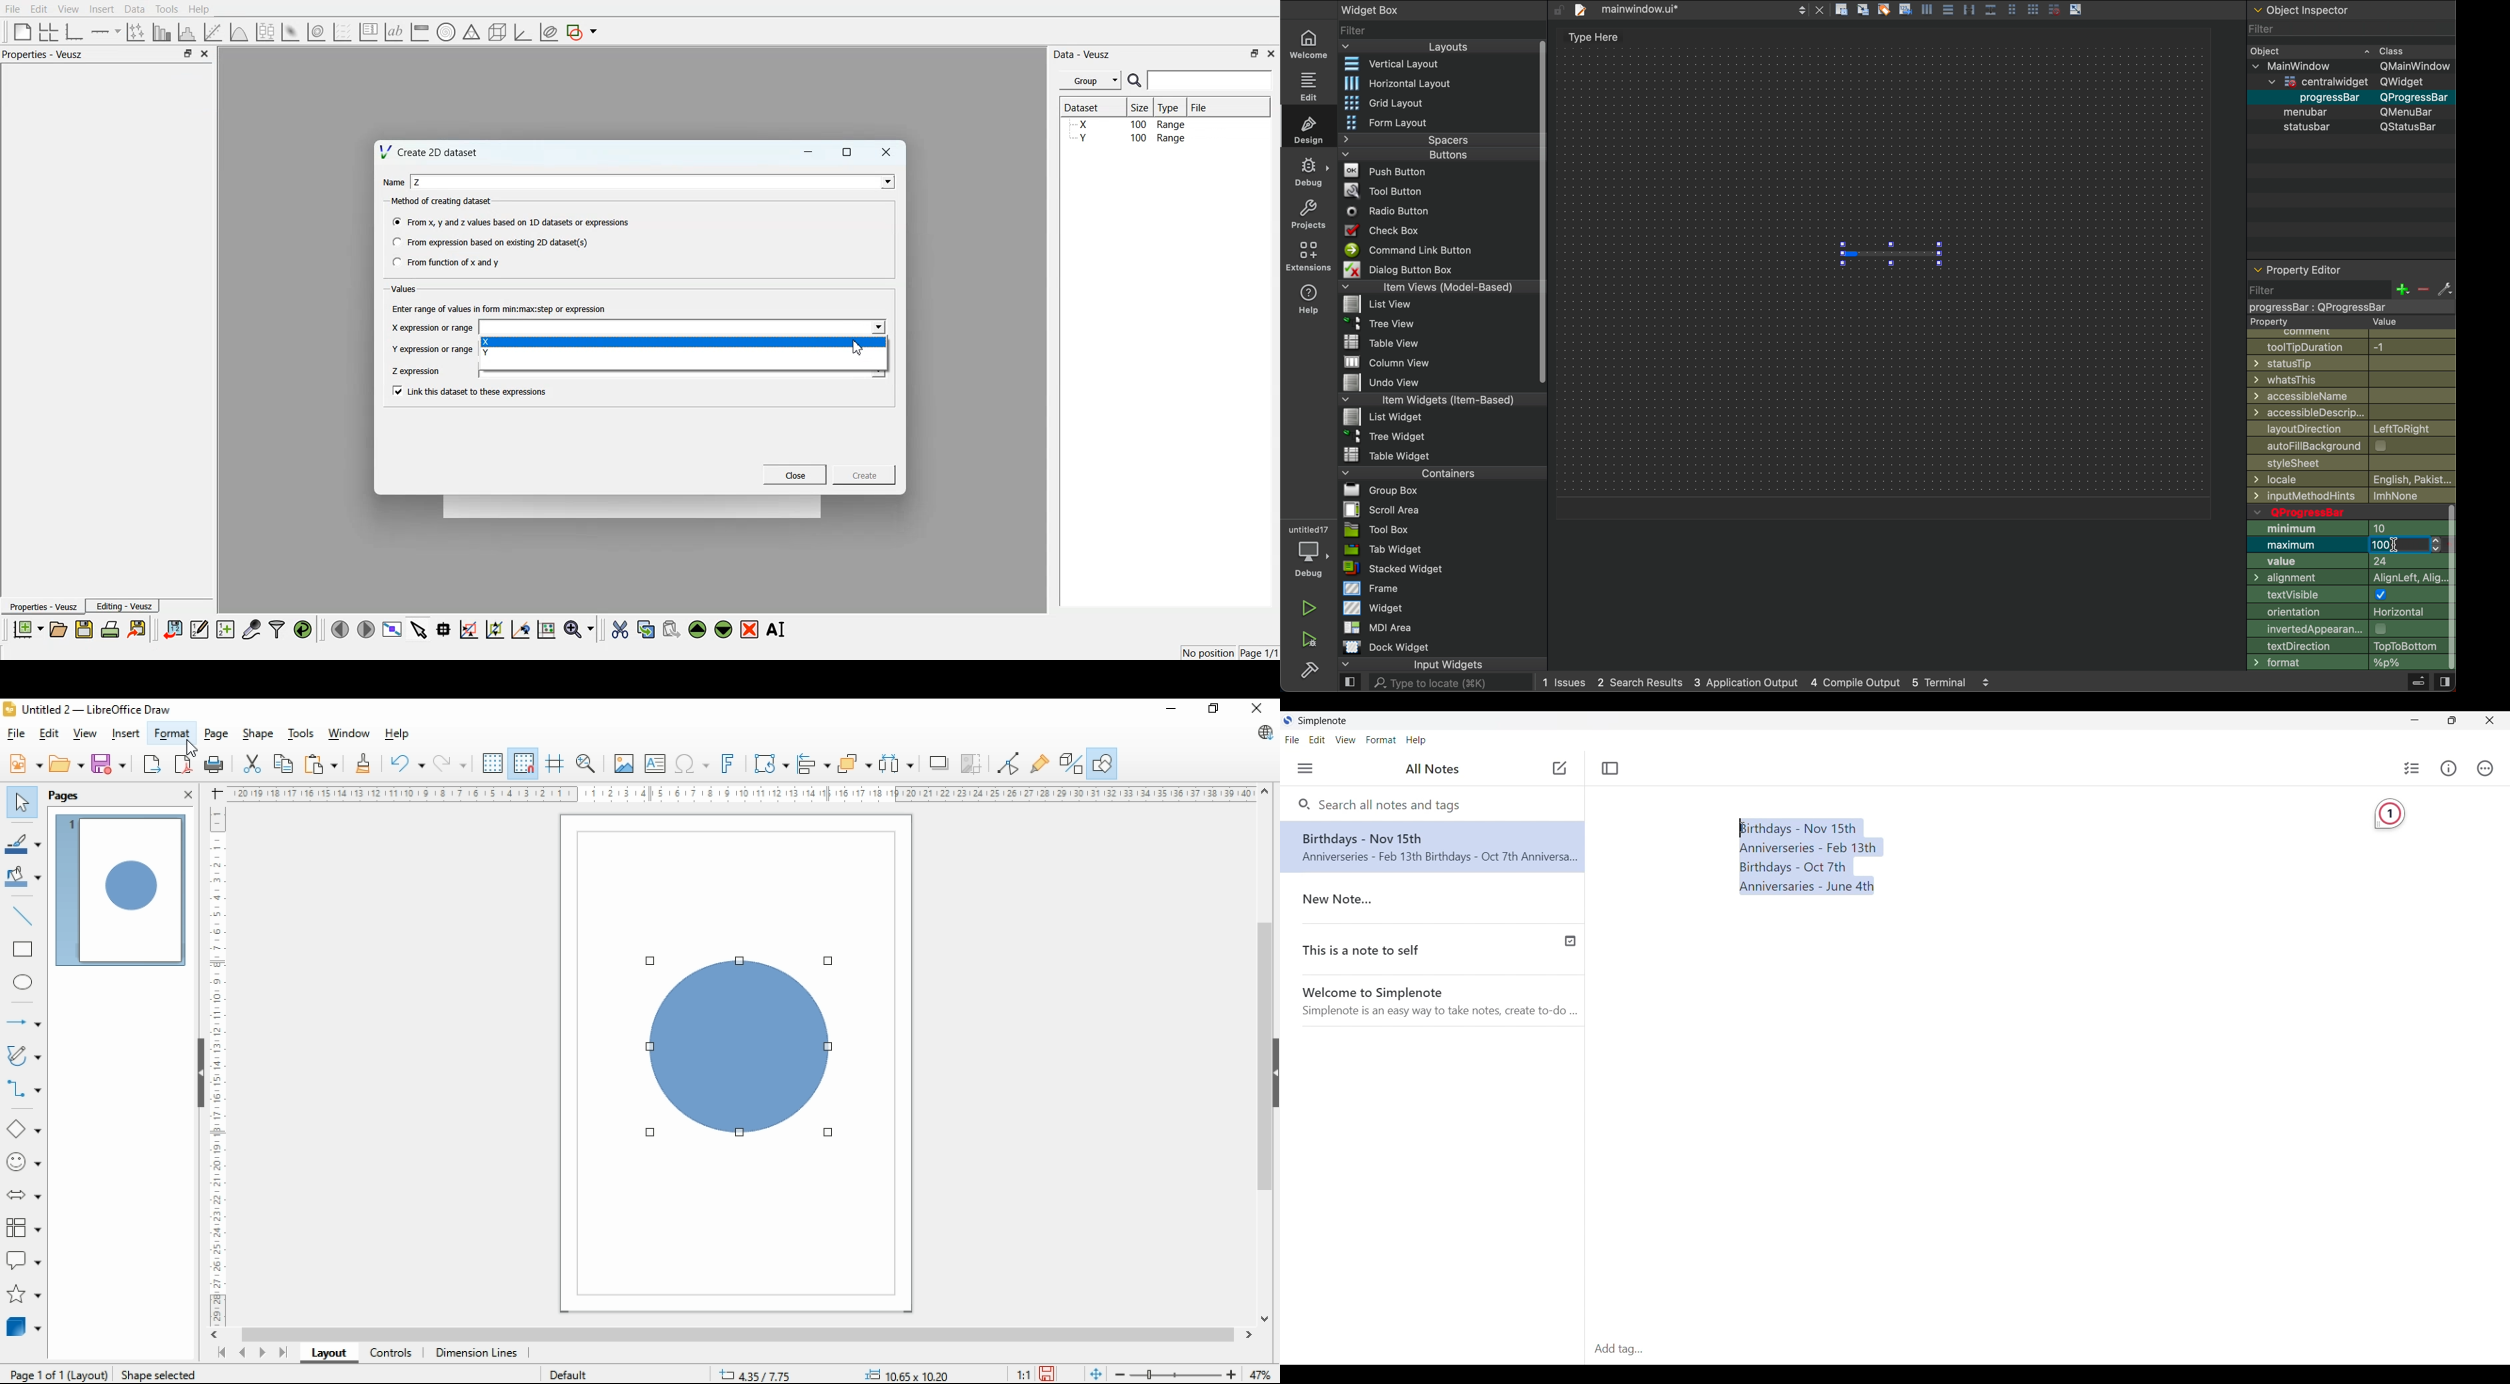 Image resolution: width=2520 pixels, height=1400 pixels. I want to click on 3D Volume, so click(316, 32).